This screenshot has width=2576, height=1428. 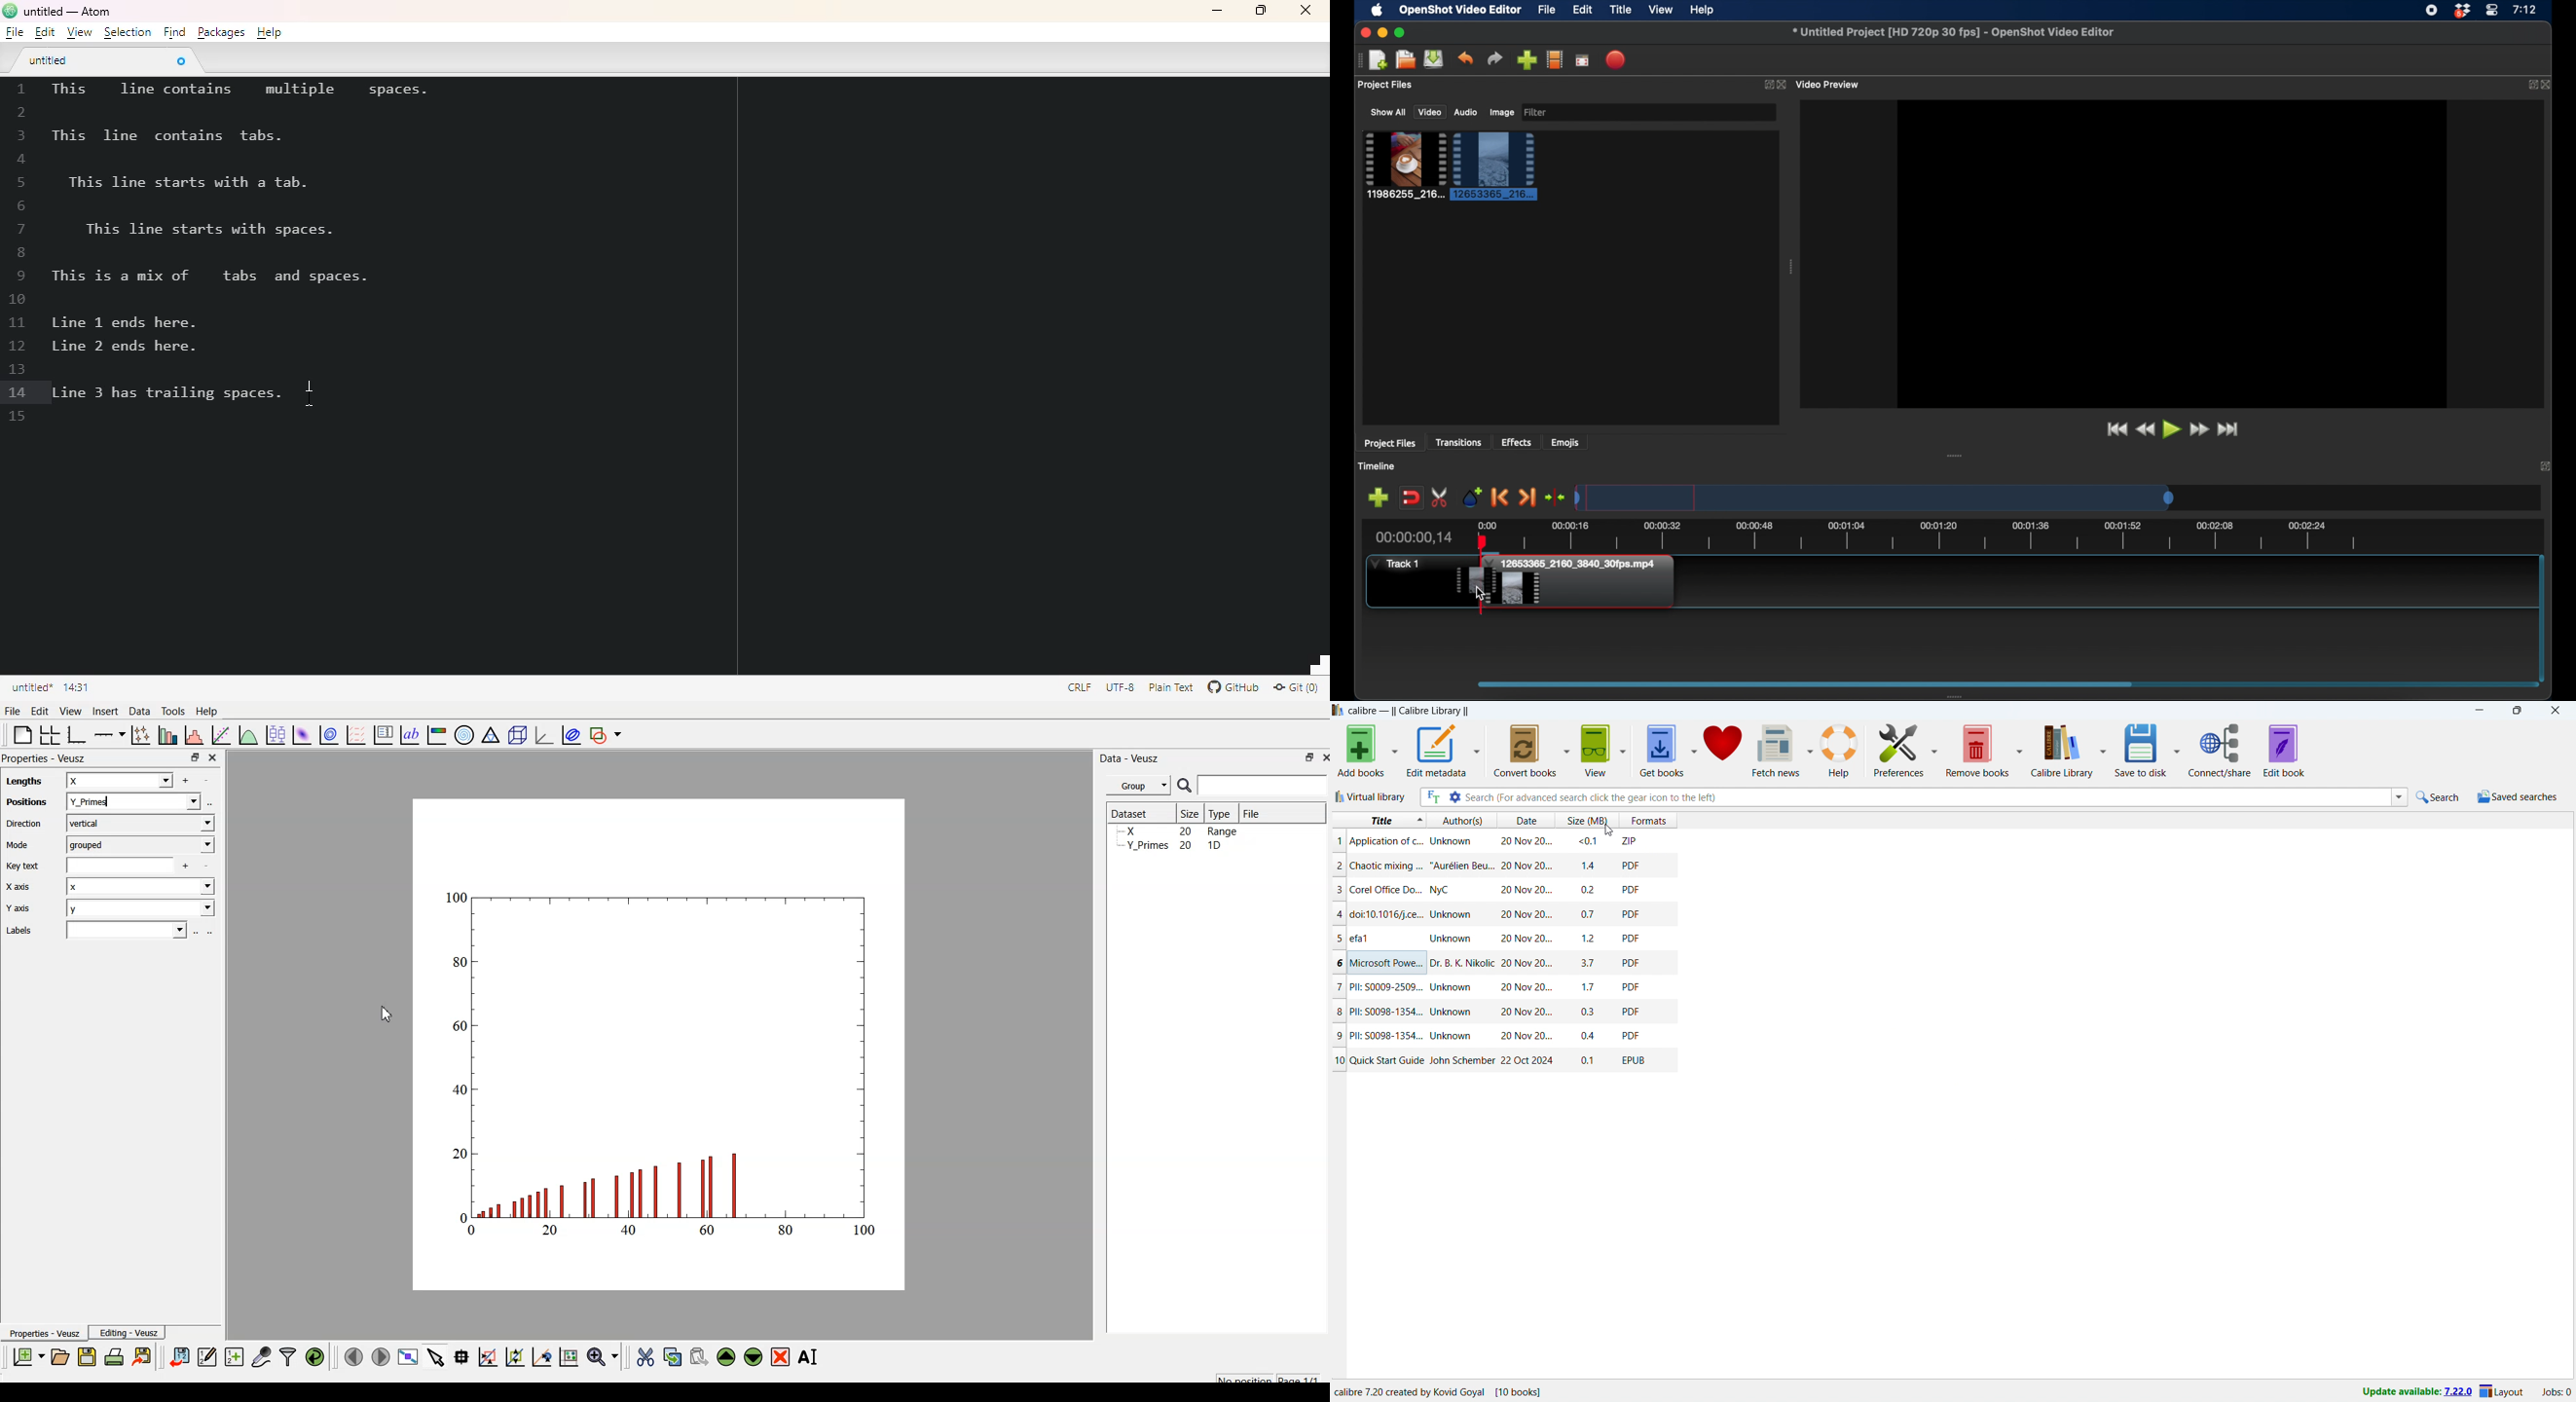 I want to click on File added to timeline, so click(x=1586, y=583).